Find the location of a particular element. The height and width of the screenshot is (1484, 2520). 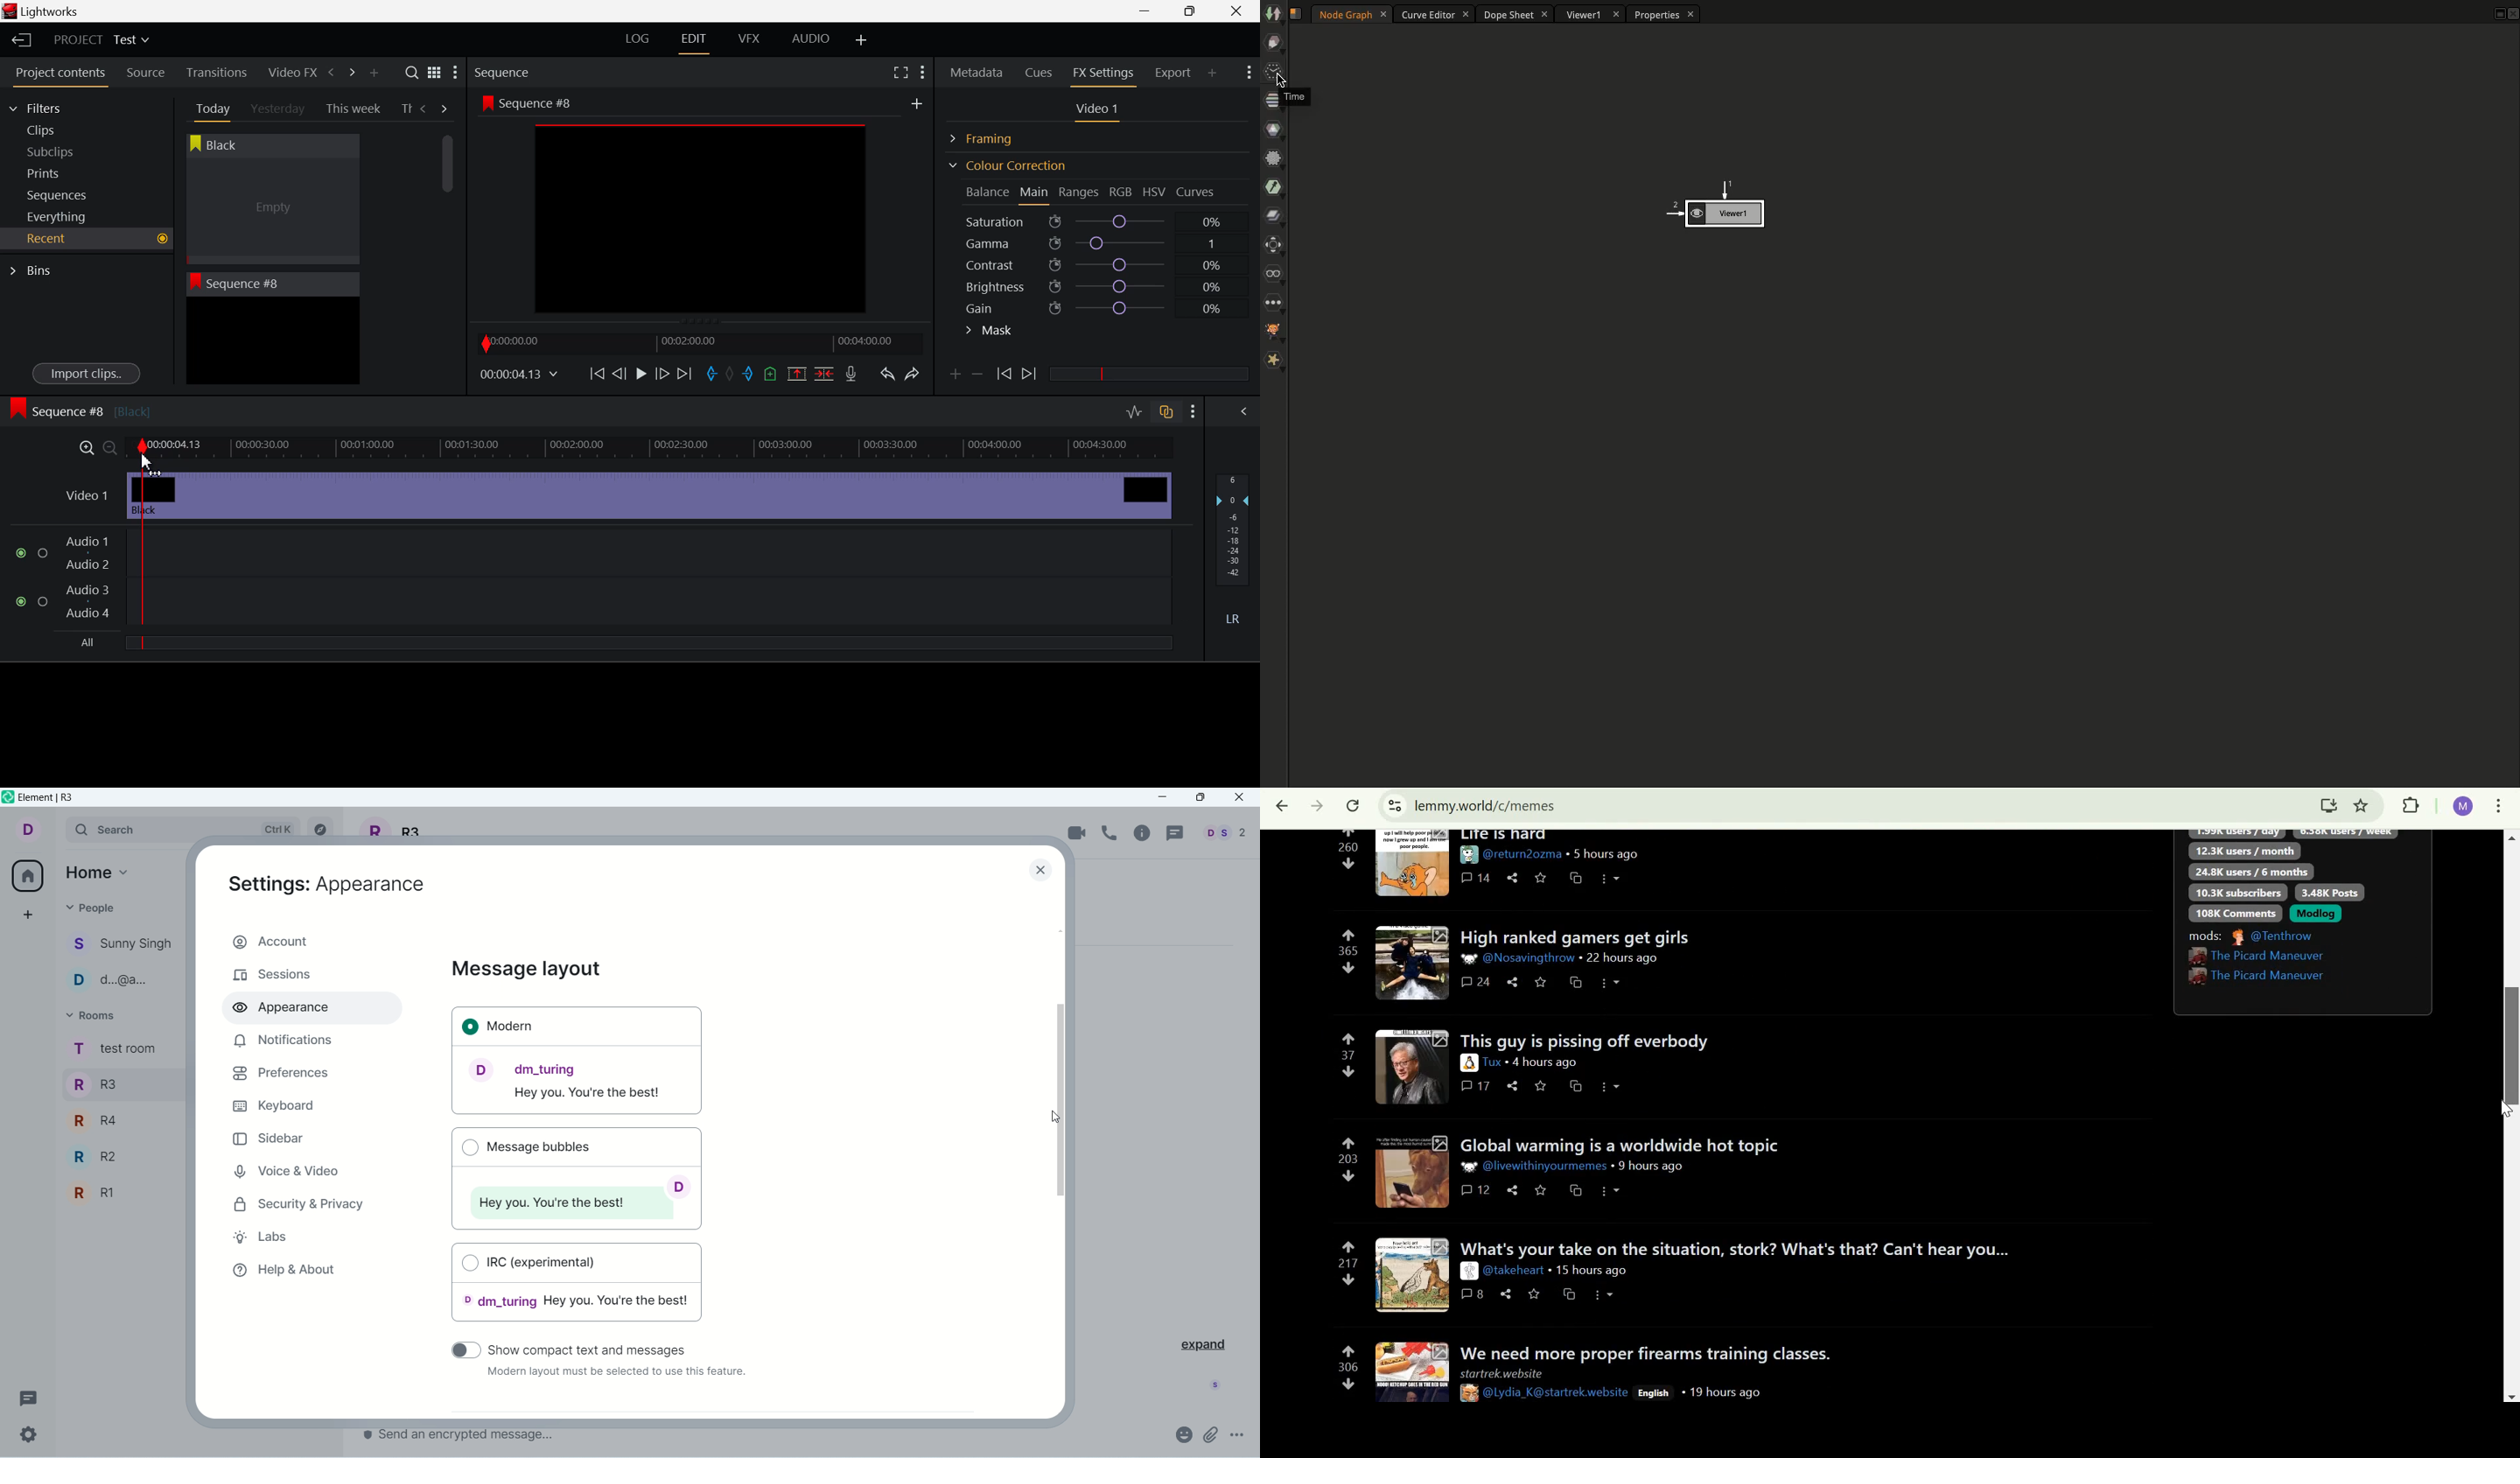

Th is located at coordinates (406, 108).